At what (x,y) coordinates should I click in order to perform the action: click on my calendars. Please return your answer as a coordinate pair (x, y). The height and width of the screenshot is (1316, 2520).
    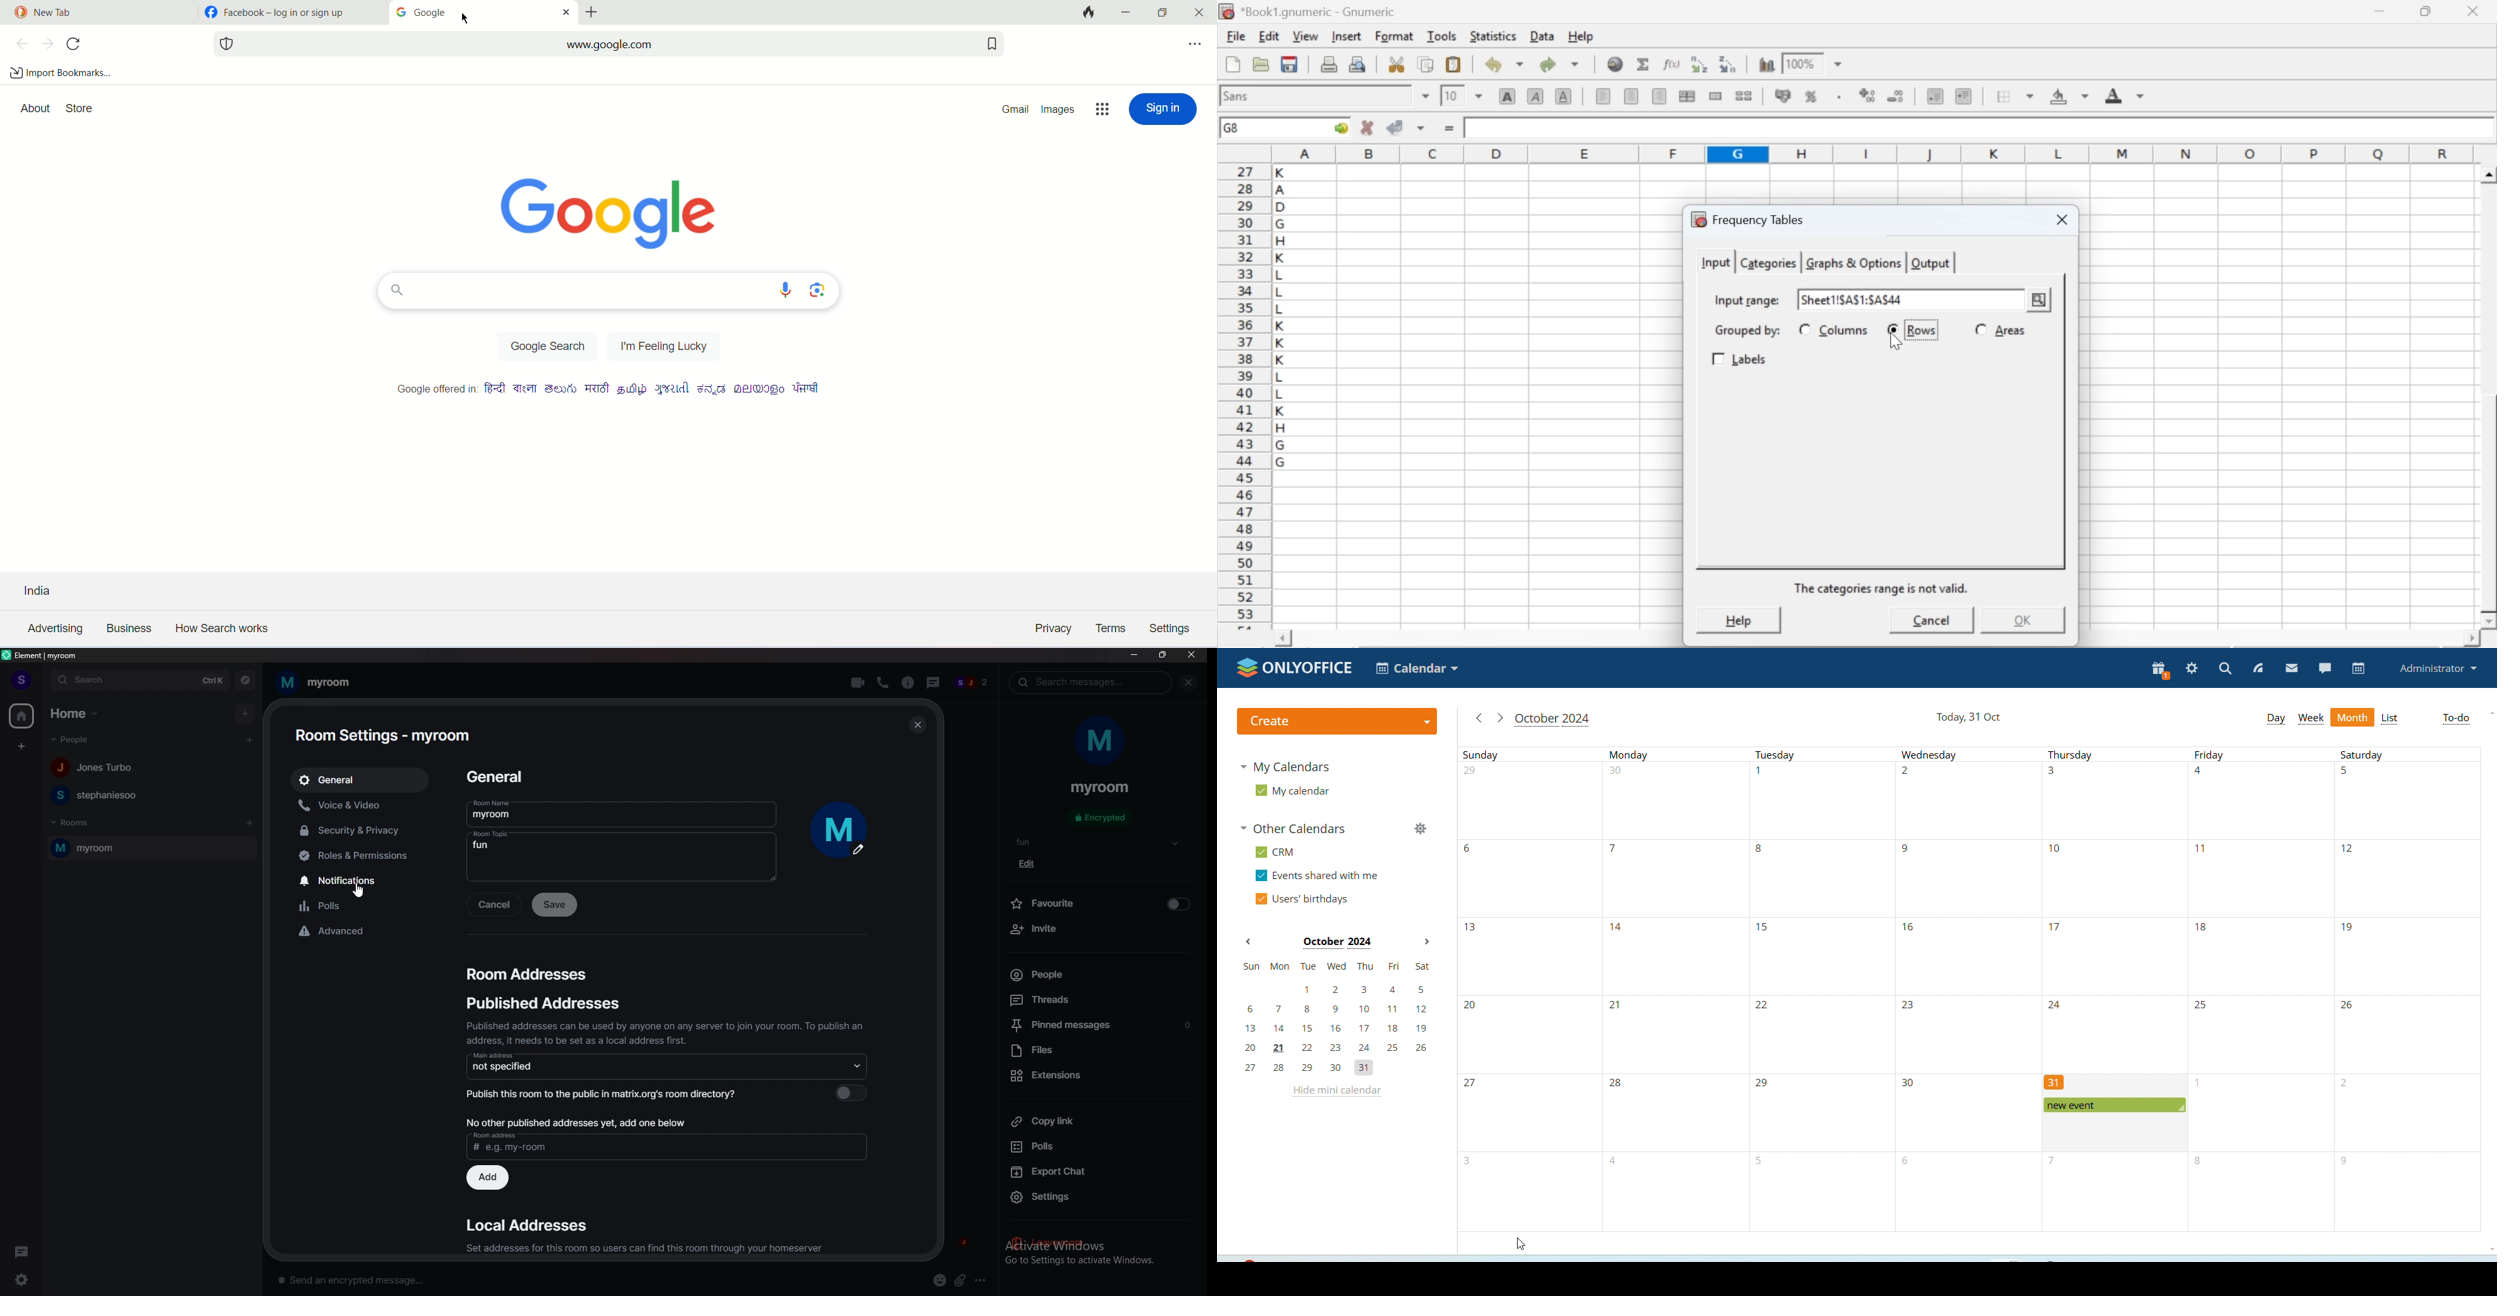
    Looking at the image, I should click on (1290, 769).